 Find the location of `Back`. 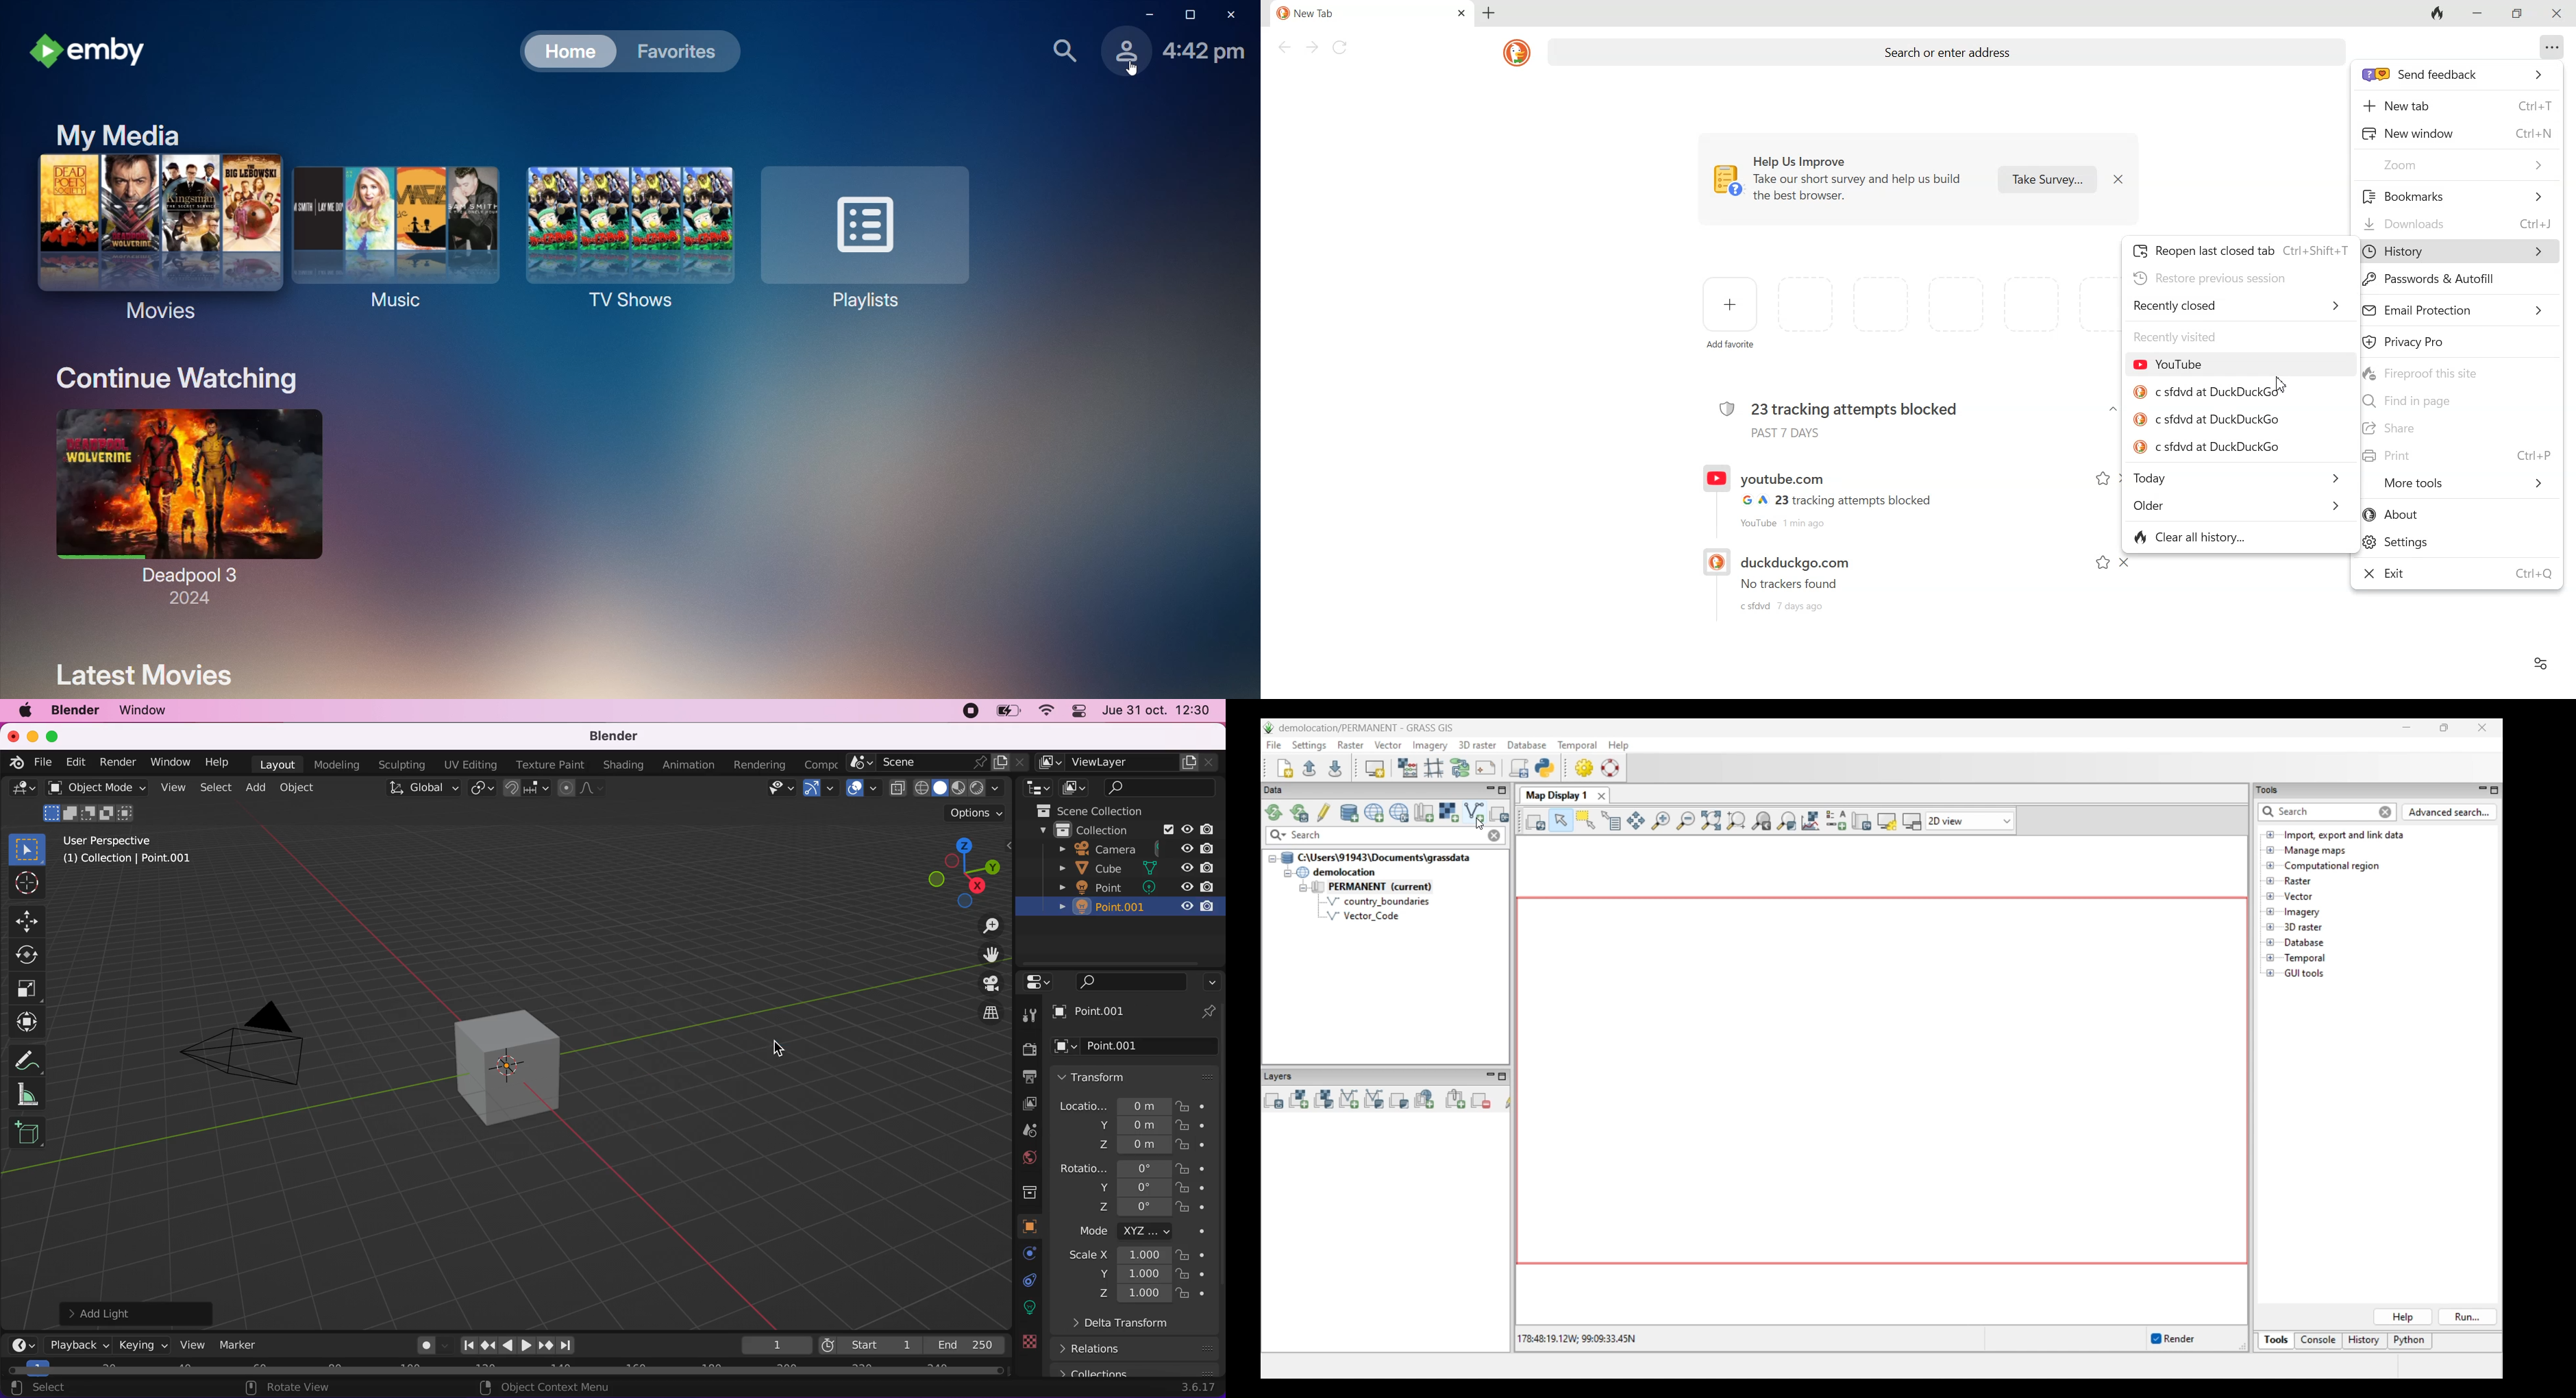

Back is located at coordinates (1283, 47).